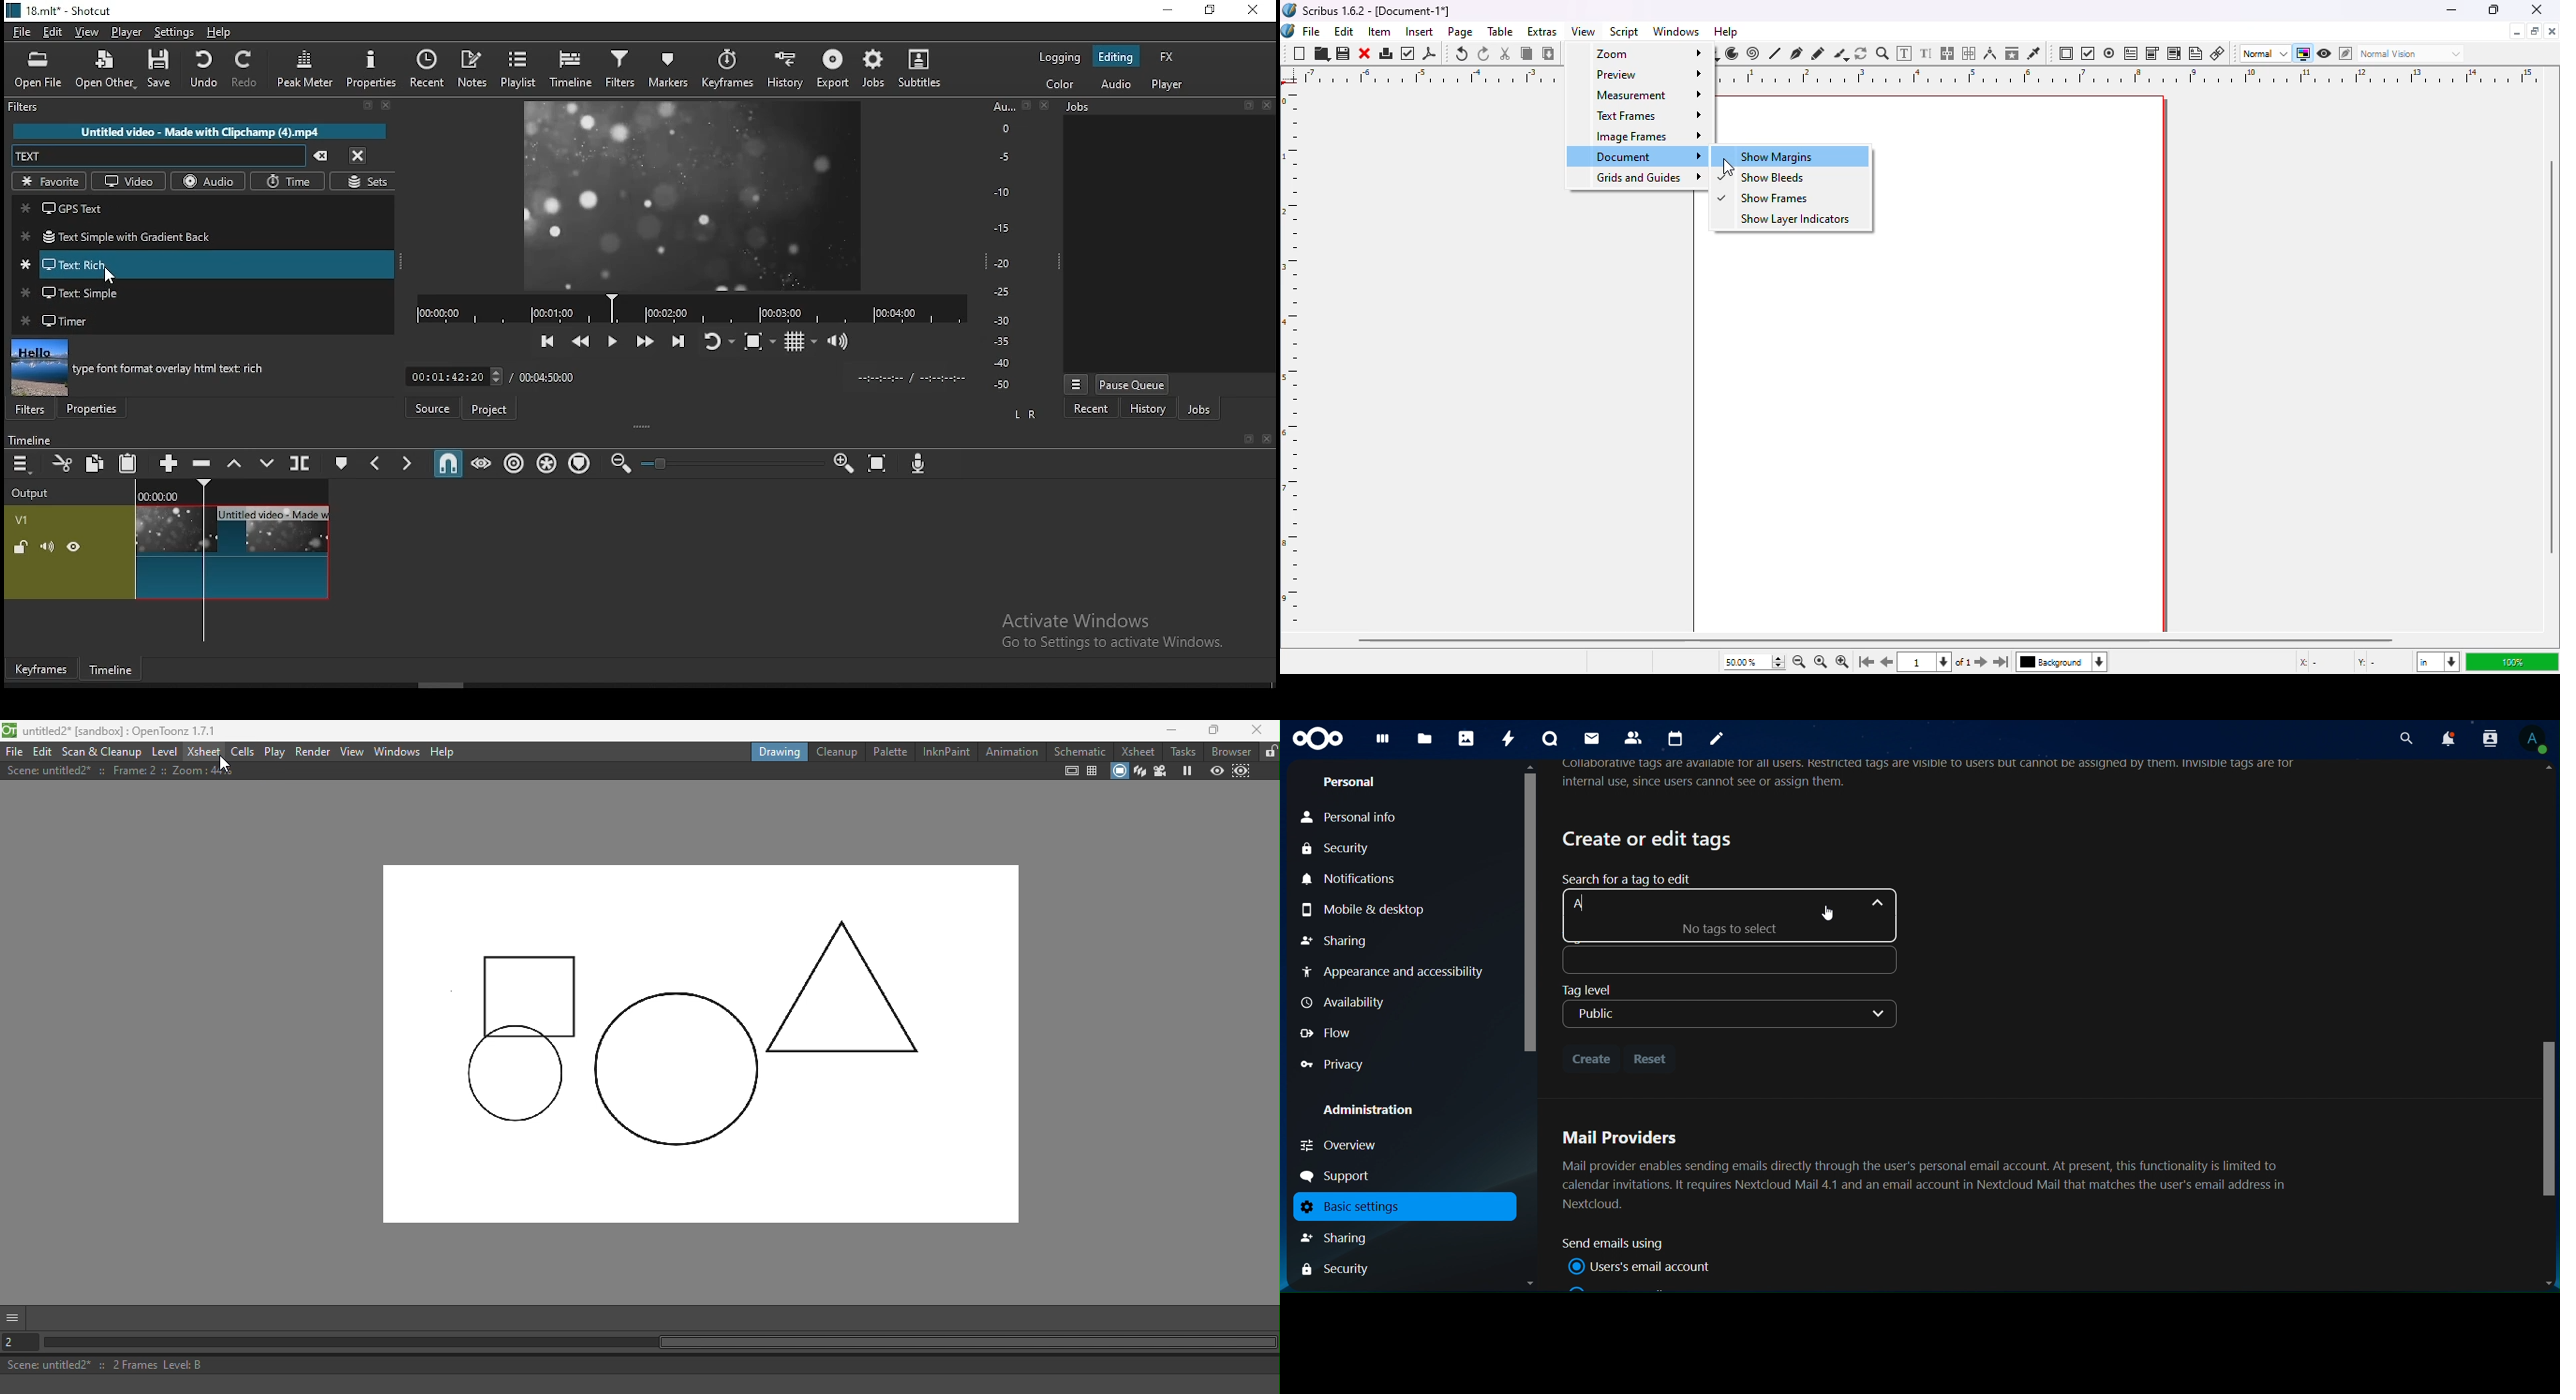  What do you see at coordinates (2109, 53) in the screenshot?
I see `PDF radio button` at bounding box center [2109, 53].